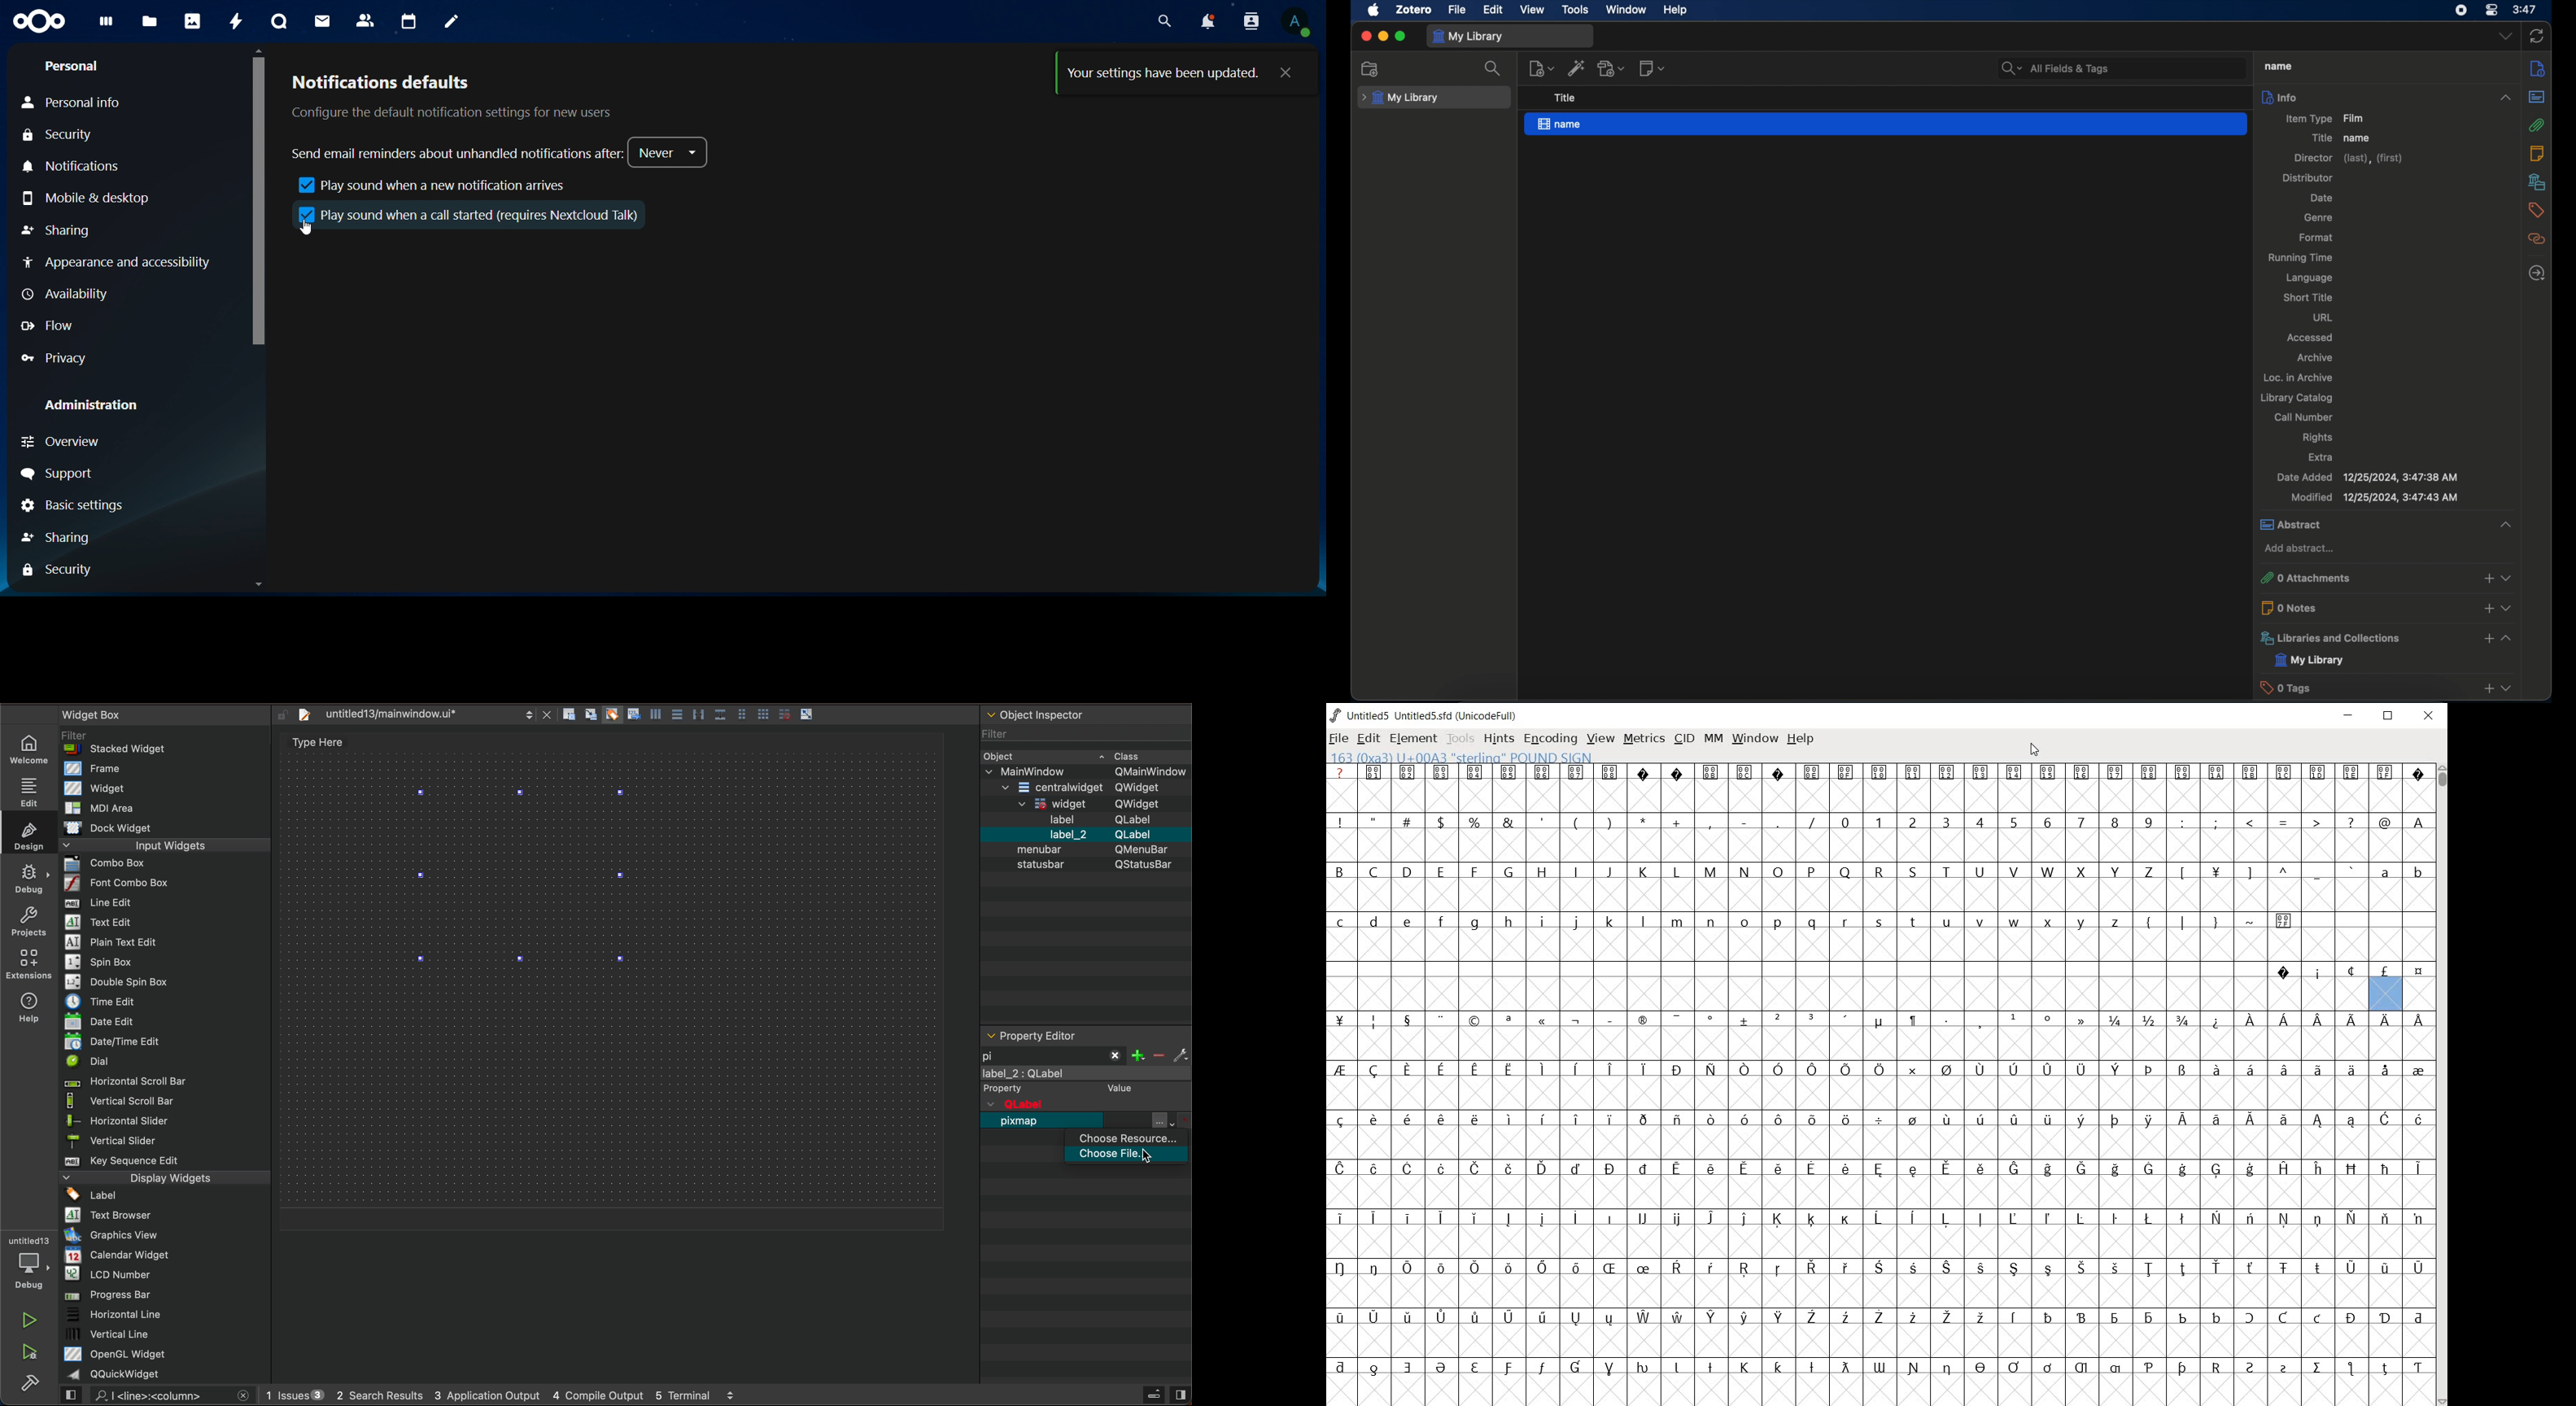 The width and height of the screenshot is (2576, 1428). What do you see at coordinates (2082, 1268) in the screenshot?
I see `` at bounding box center [2082, 1268].